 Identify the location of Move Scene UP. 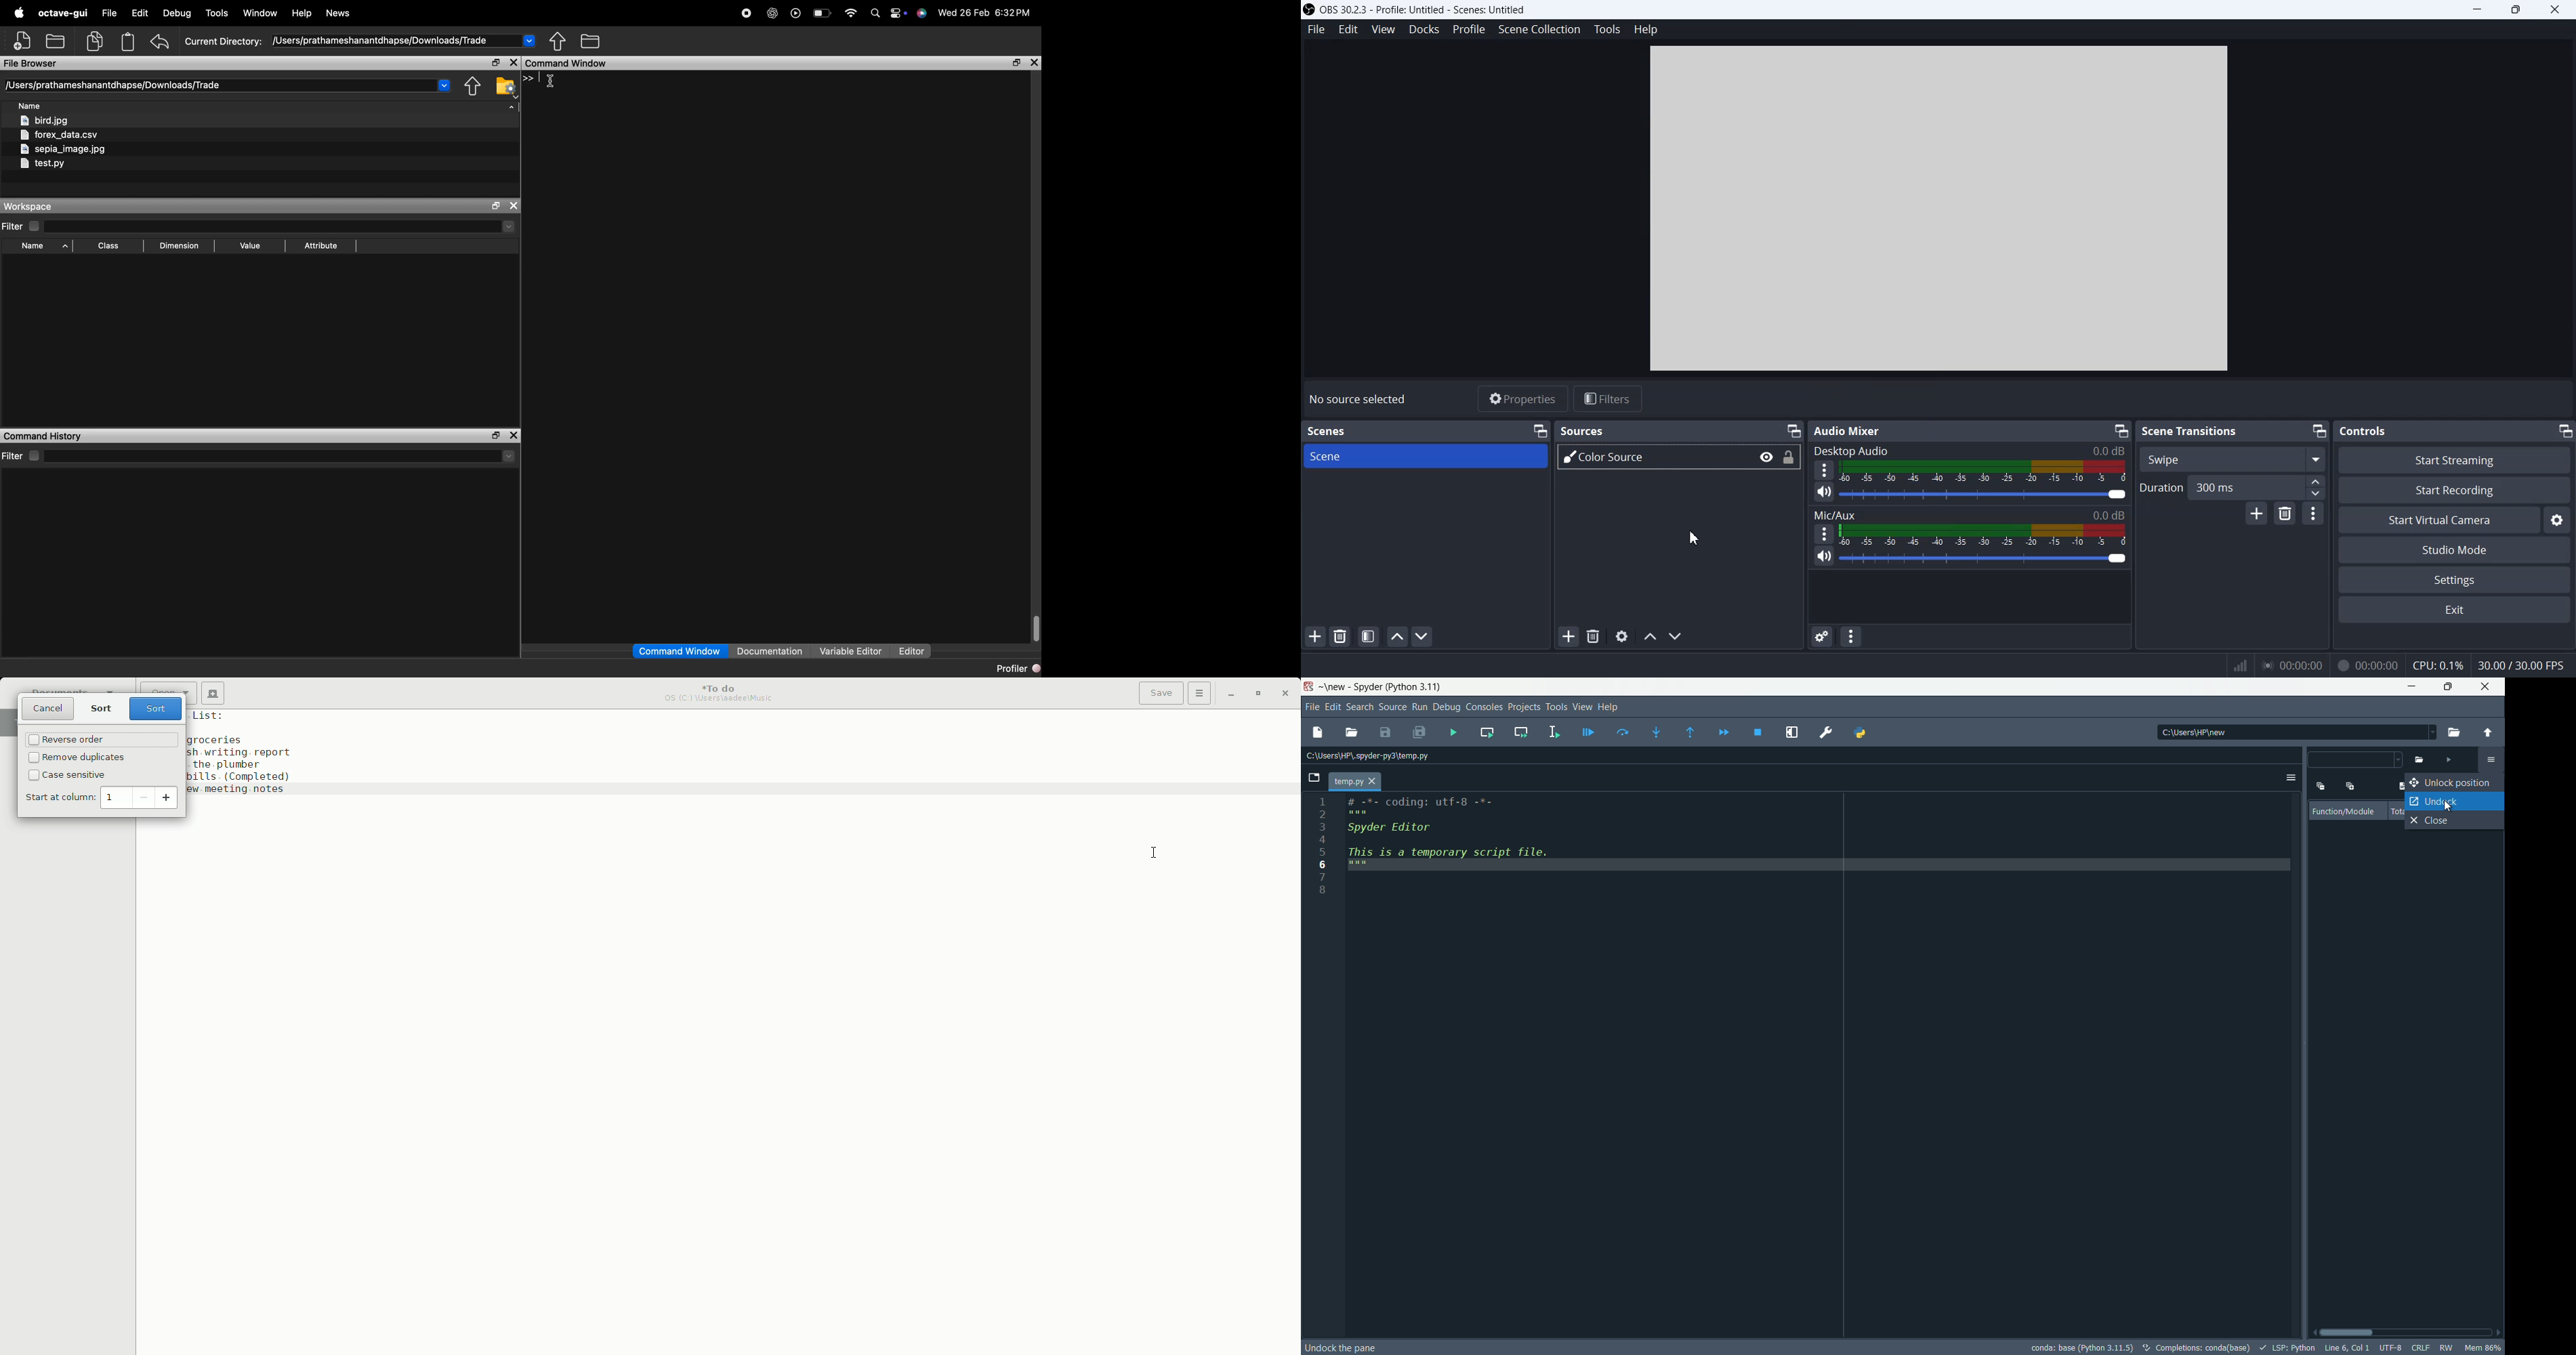
(1397, 636).